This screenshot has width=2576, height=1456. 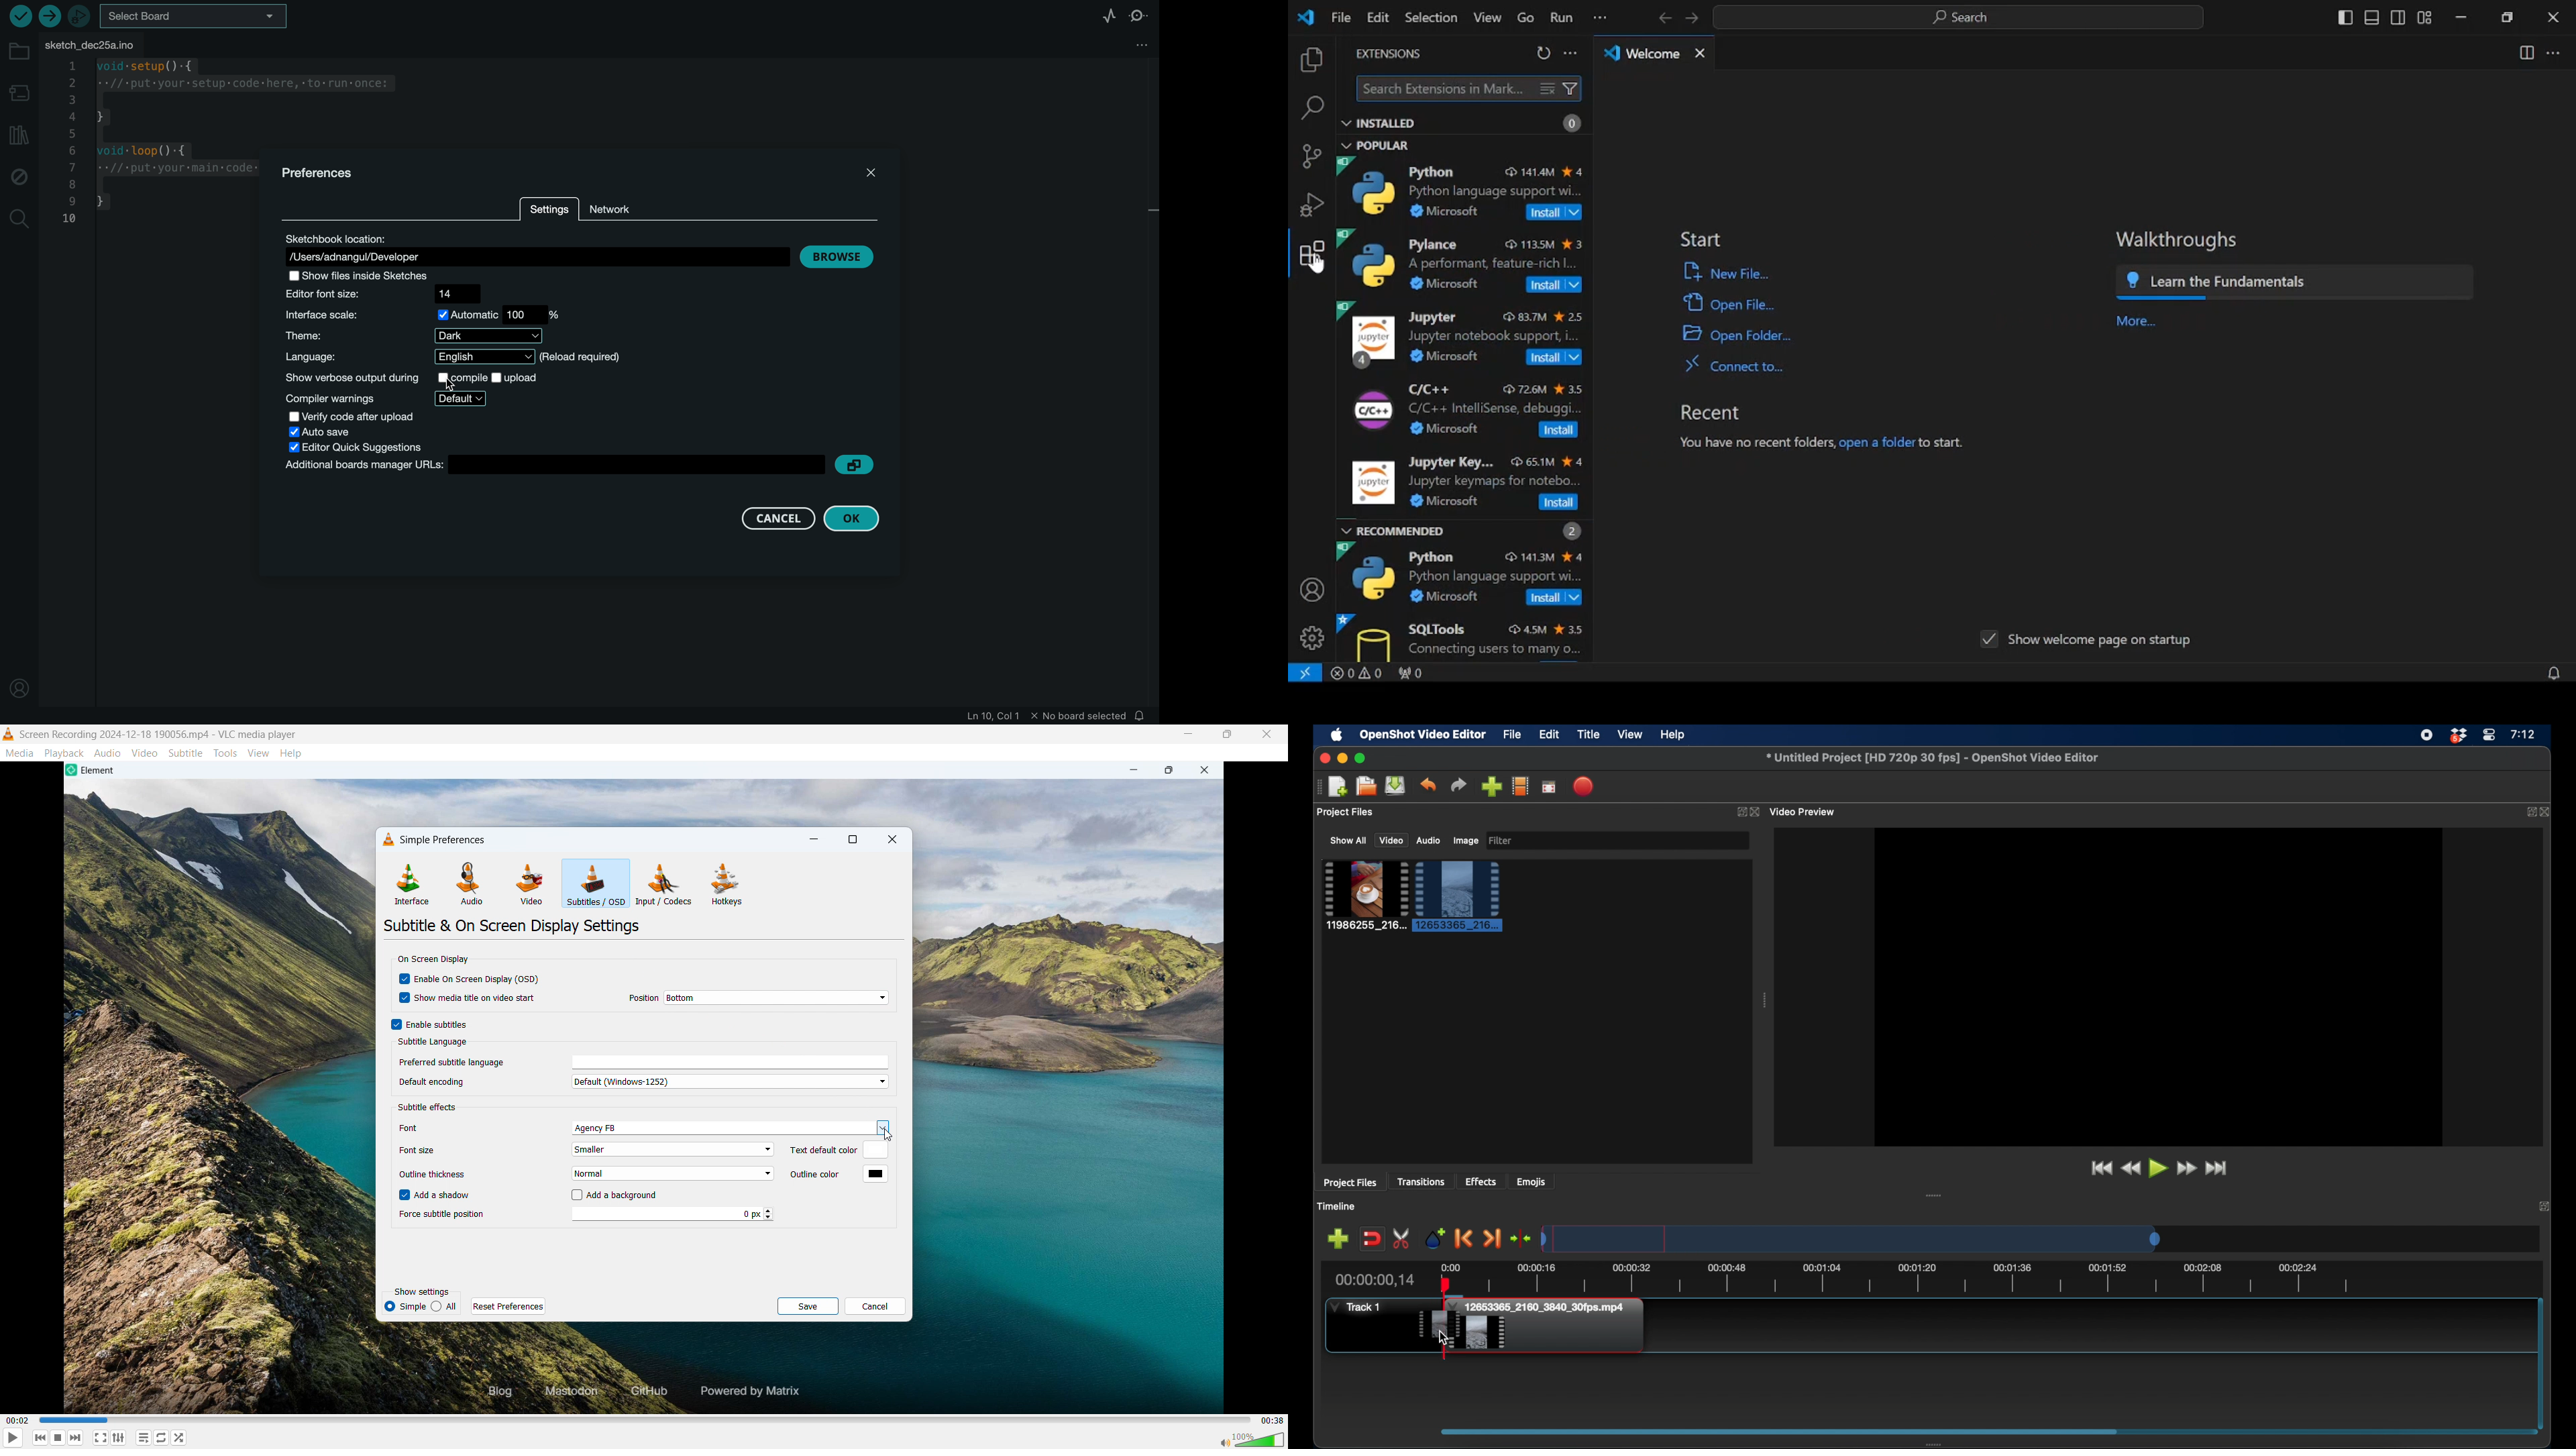 I want to click on file, so click(x=1341, y=17).